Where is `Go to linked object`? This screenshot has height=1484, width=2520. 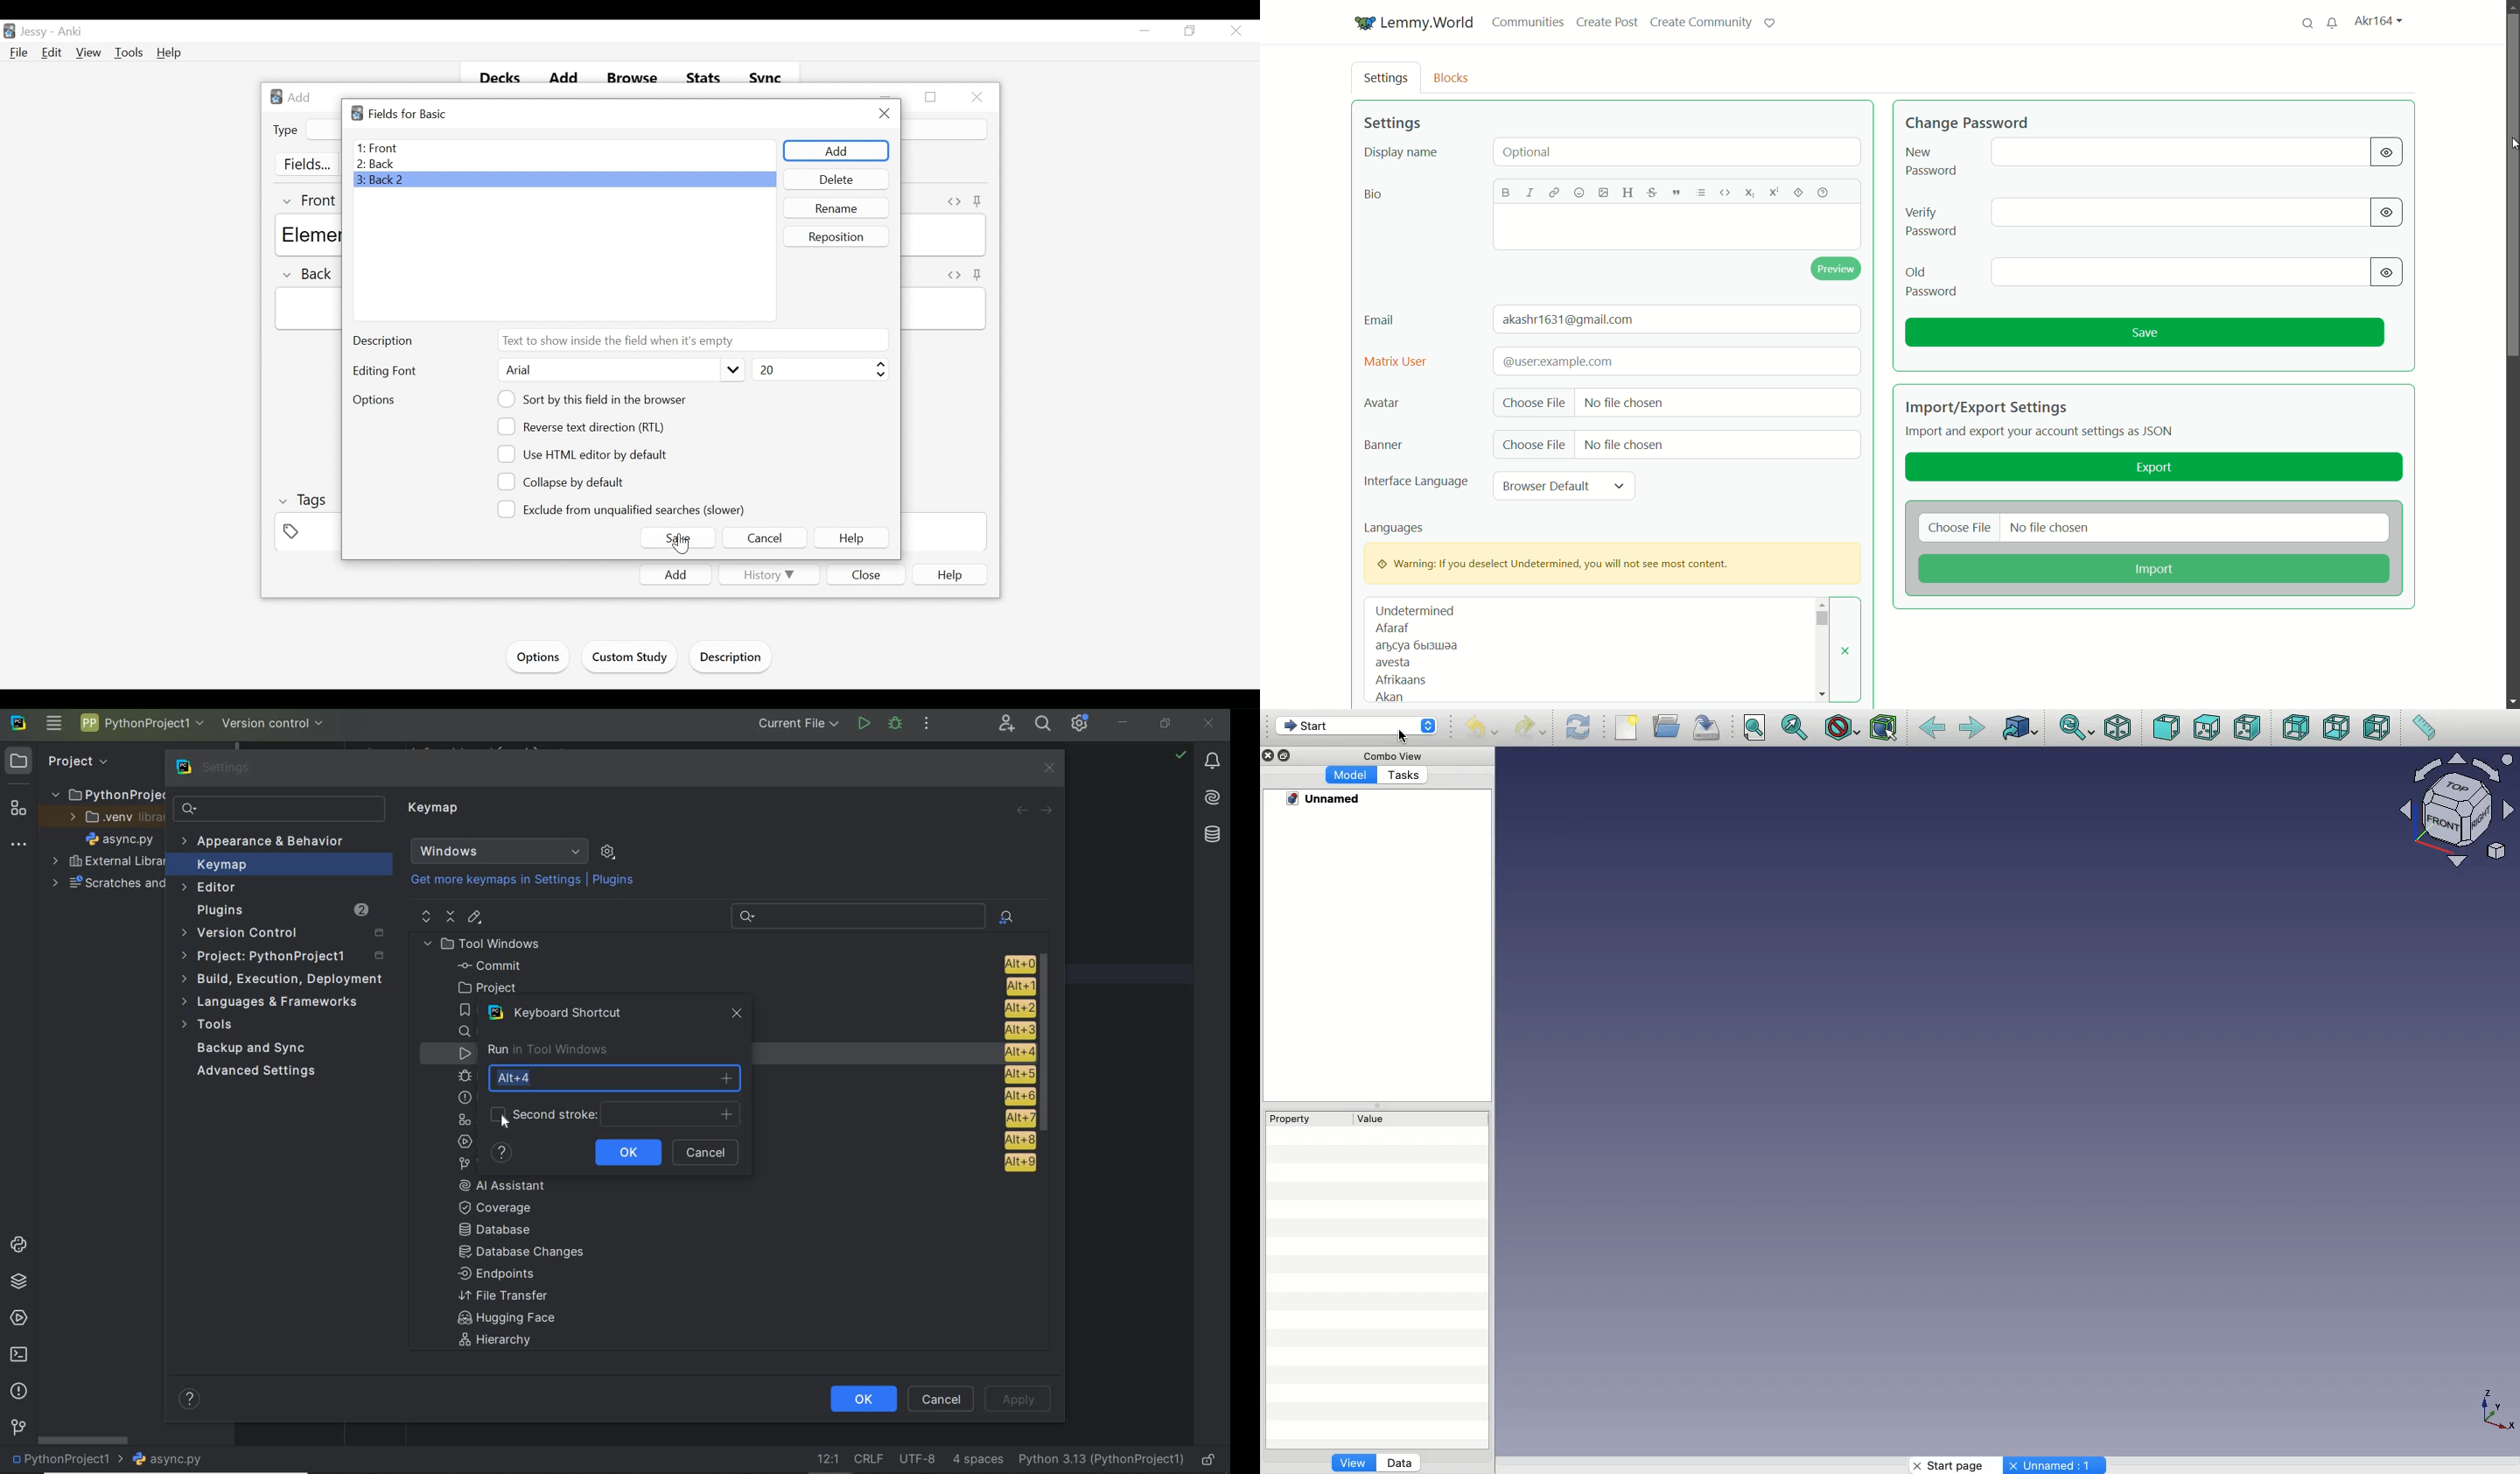 Go to linked object is located at coordinates (2020, 727).